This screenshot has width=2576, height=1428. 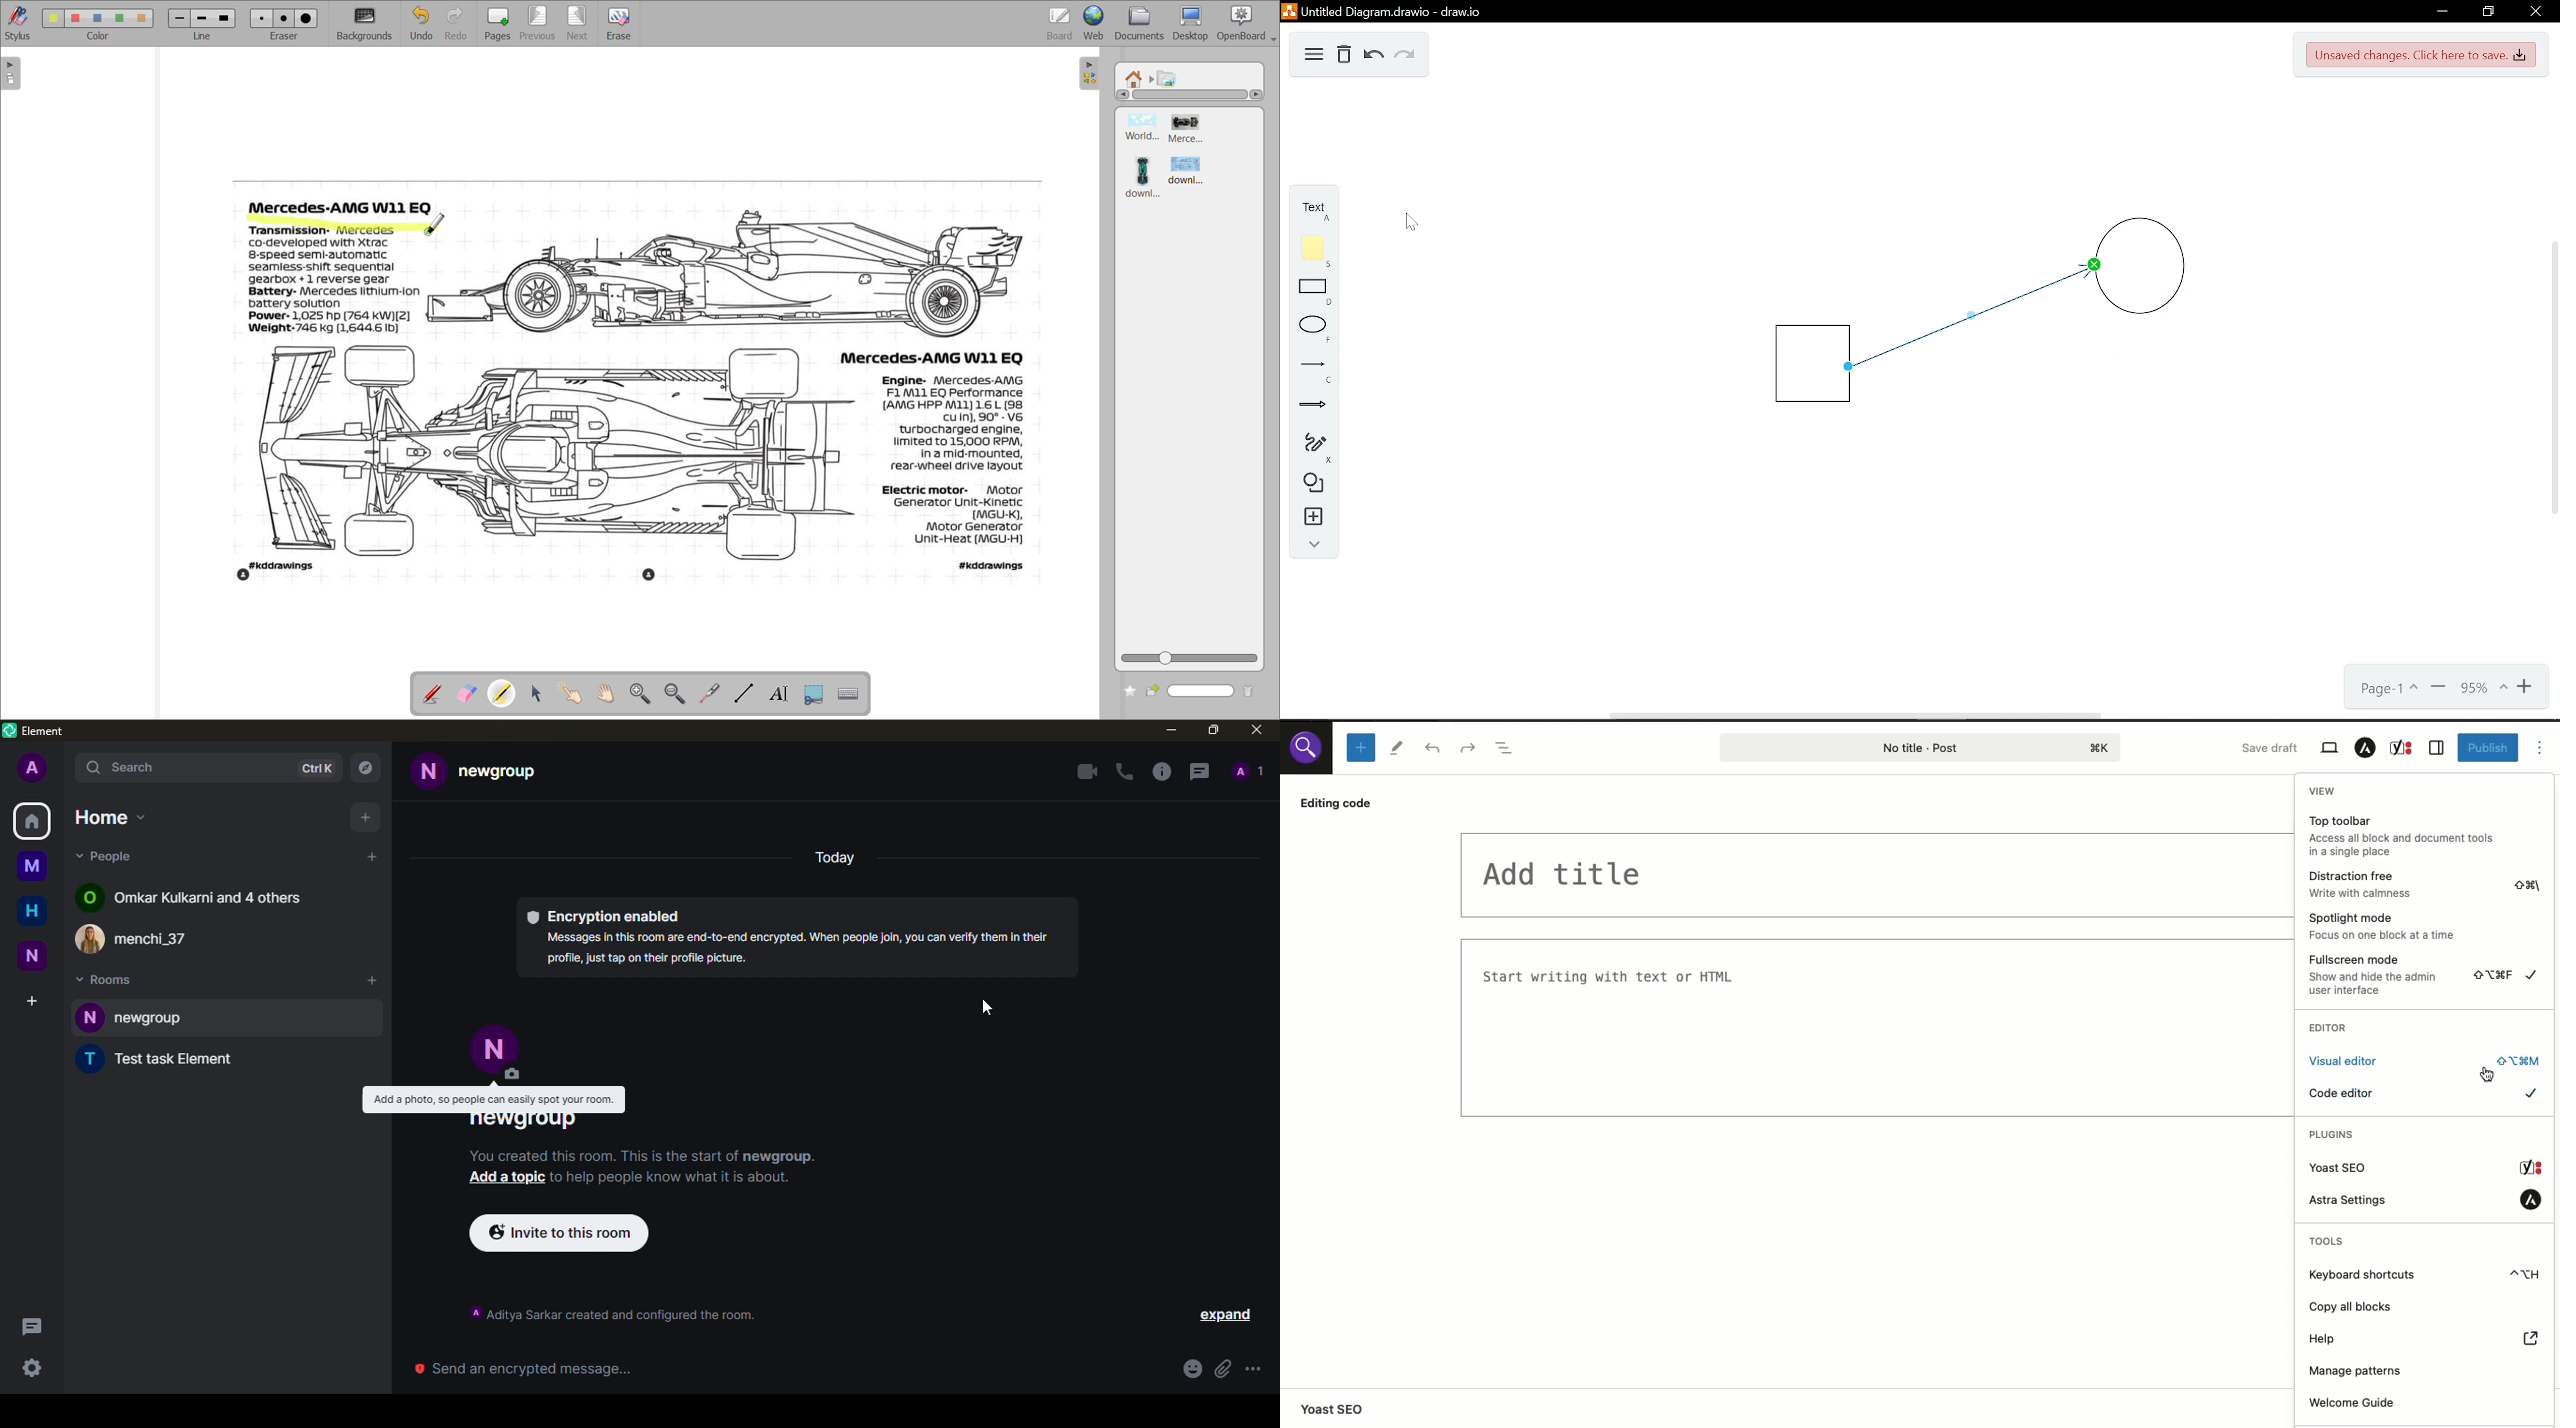 I want to click on image 1, so click(x=1145, y=127).